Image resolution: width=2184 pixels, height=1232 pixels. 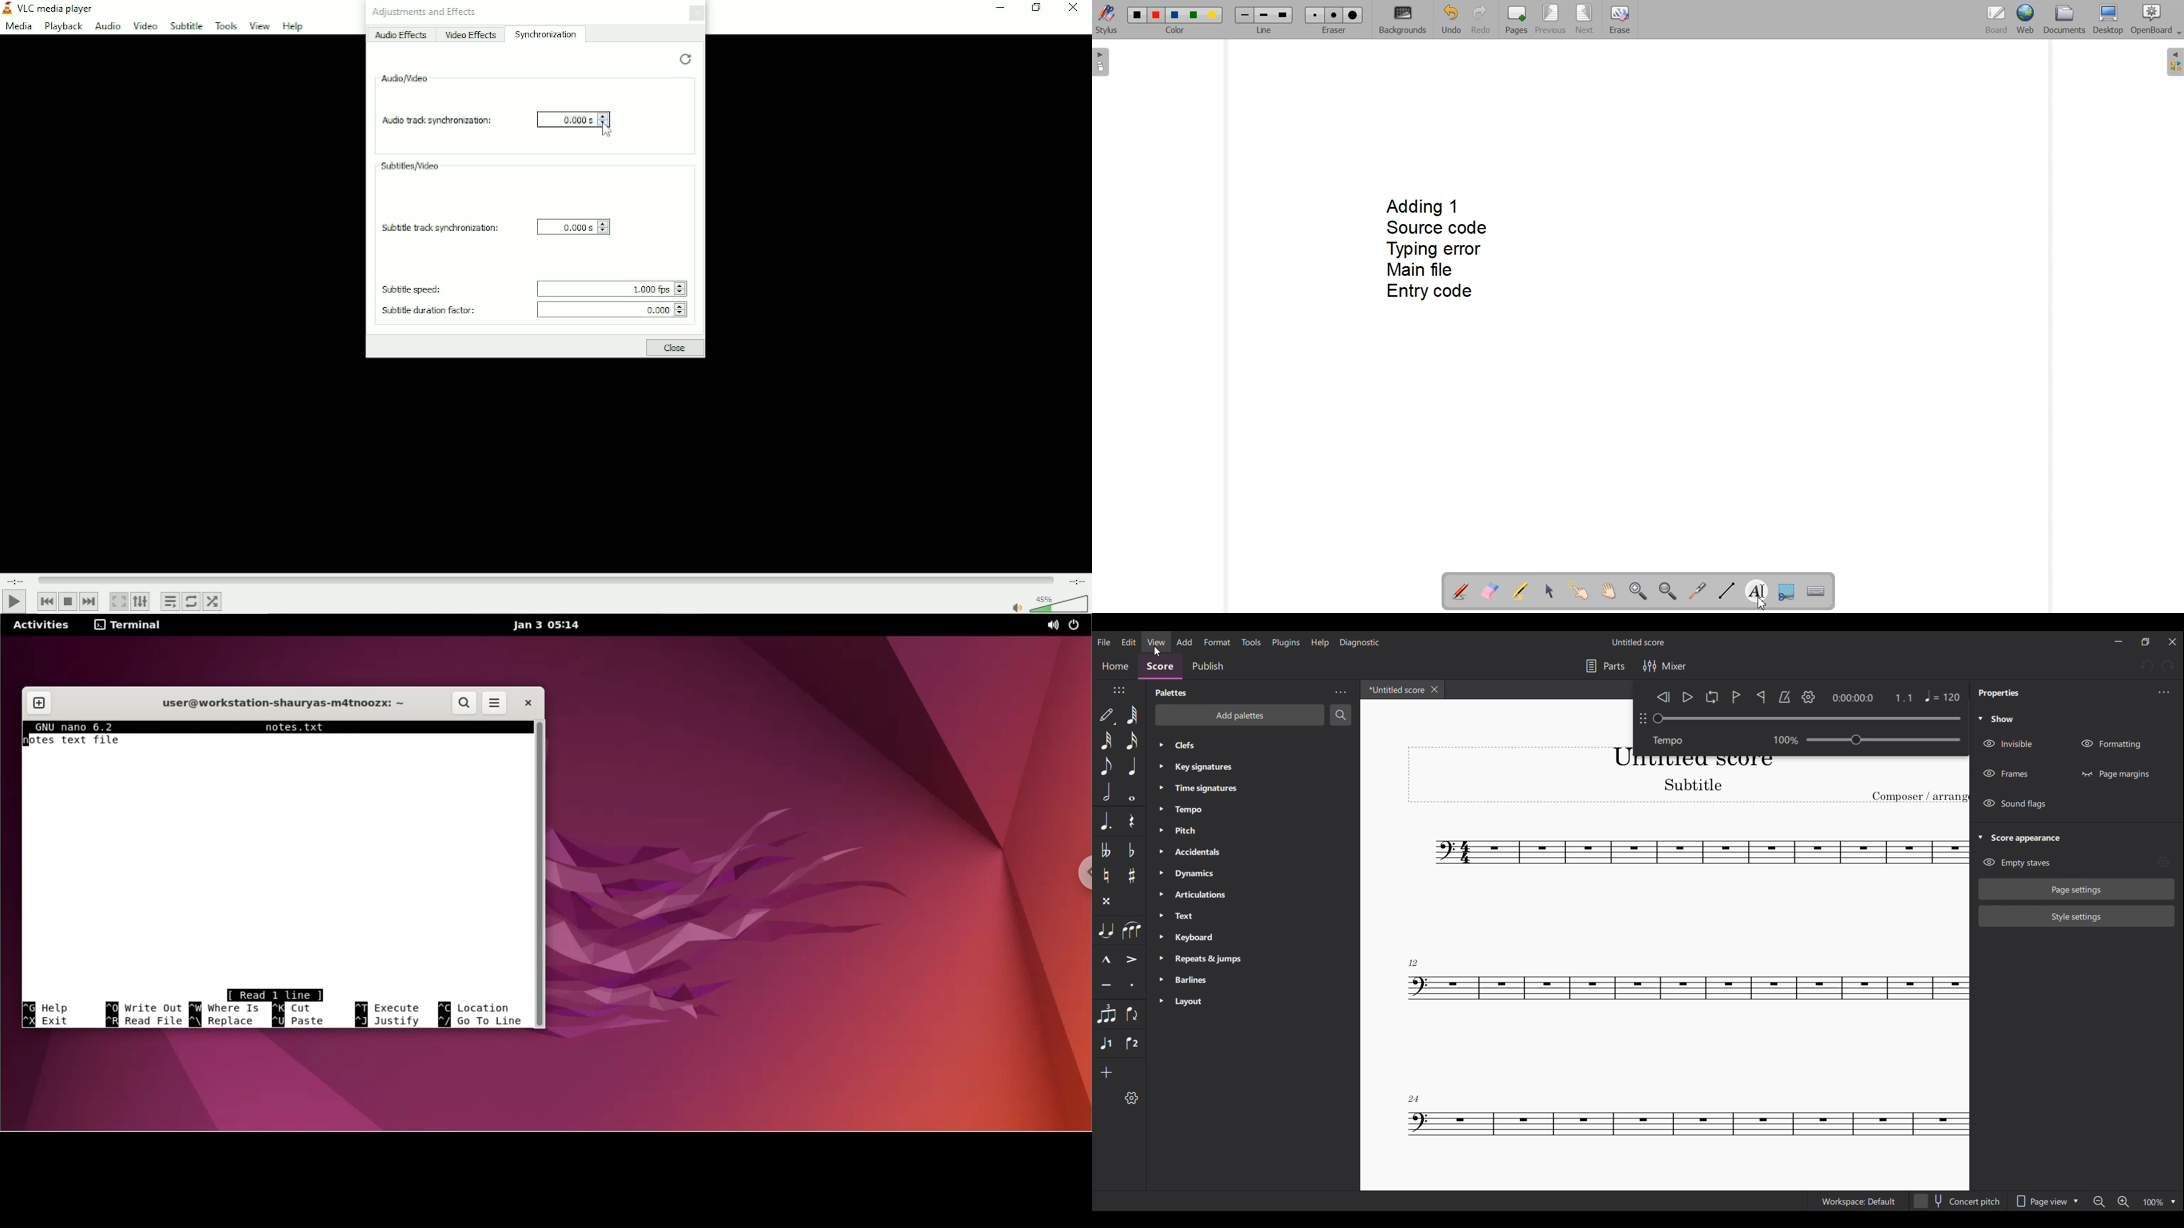 I want to click on Zoom in, so click(x=1636, y=592).